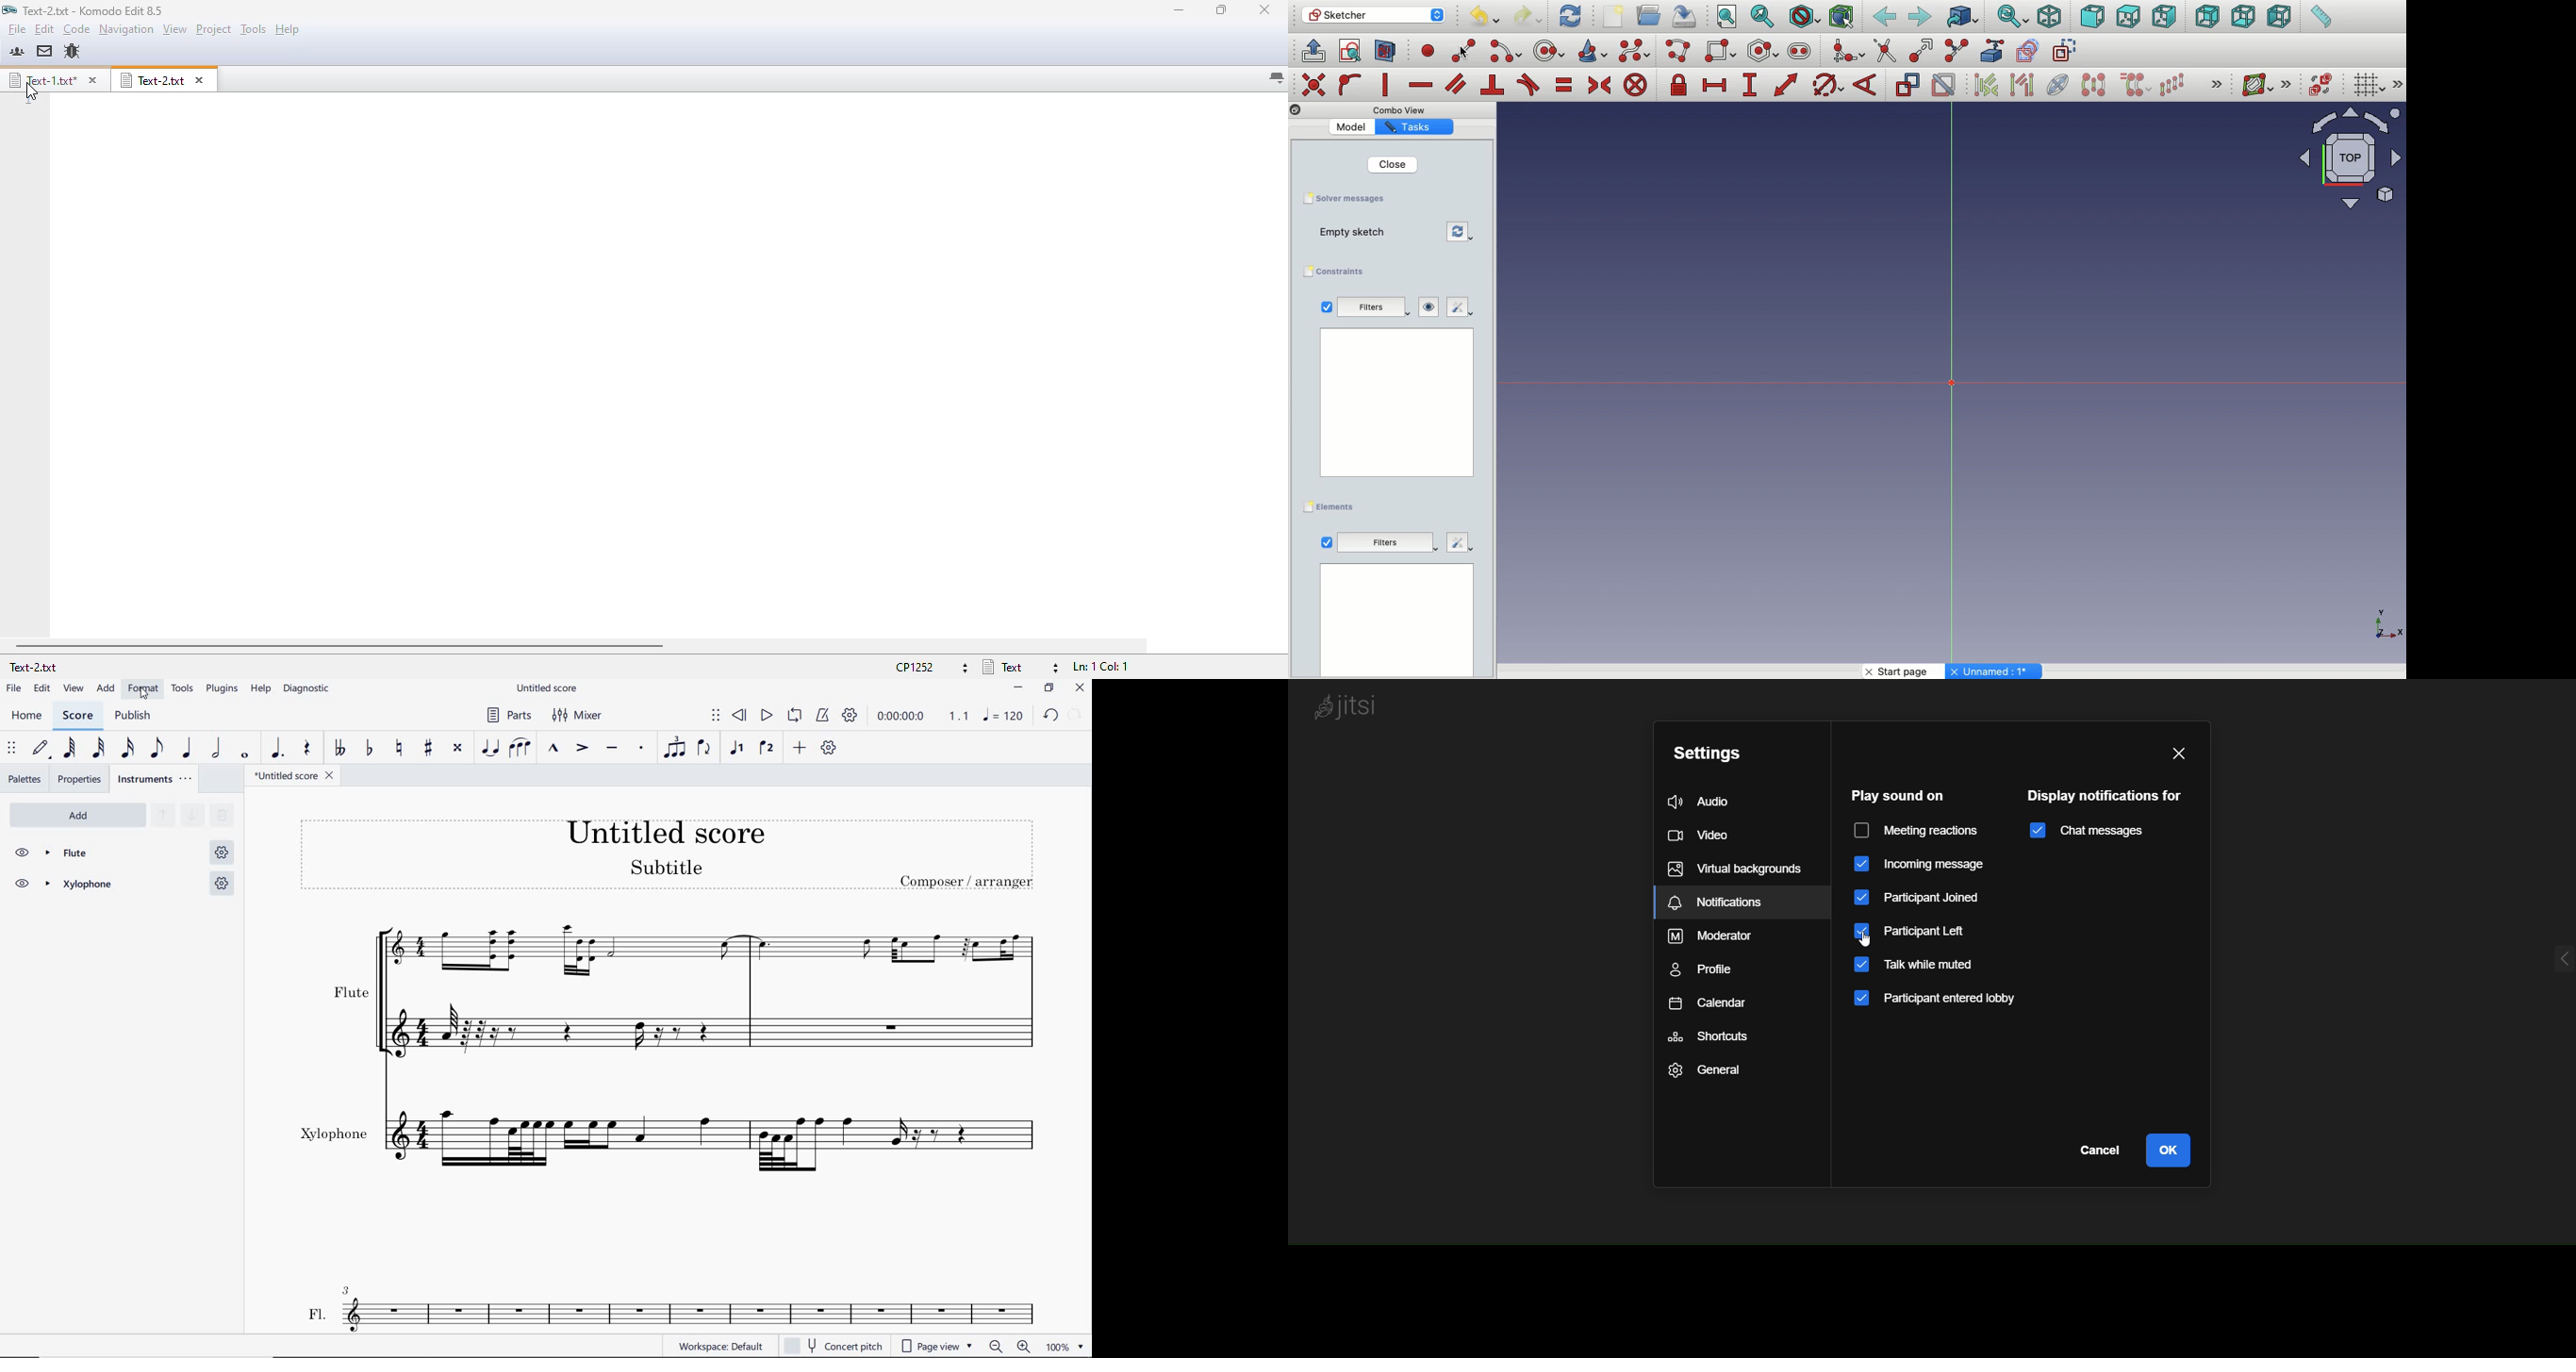  What do you see at coordinates (27, 716) in the screenshot?
I see `HOME` at bounding box center [27, 716].